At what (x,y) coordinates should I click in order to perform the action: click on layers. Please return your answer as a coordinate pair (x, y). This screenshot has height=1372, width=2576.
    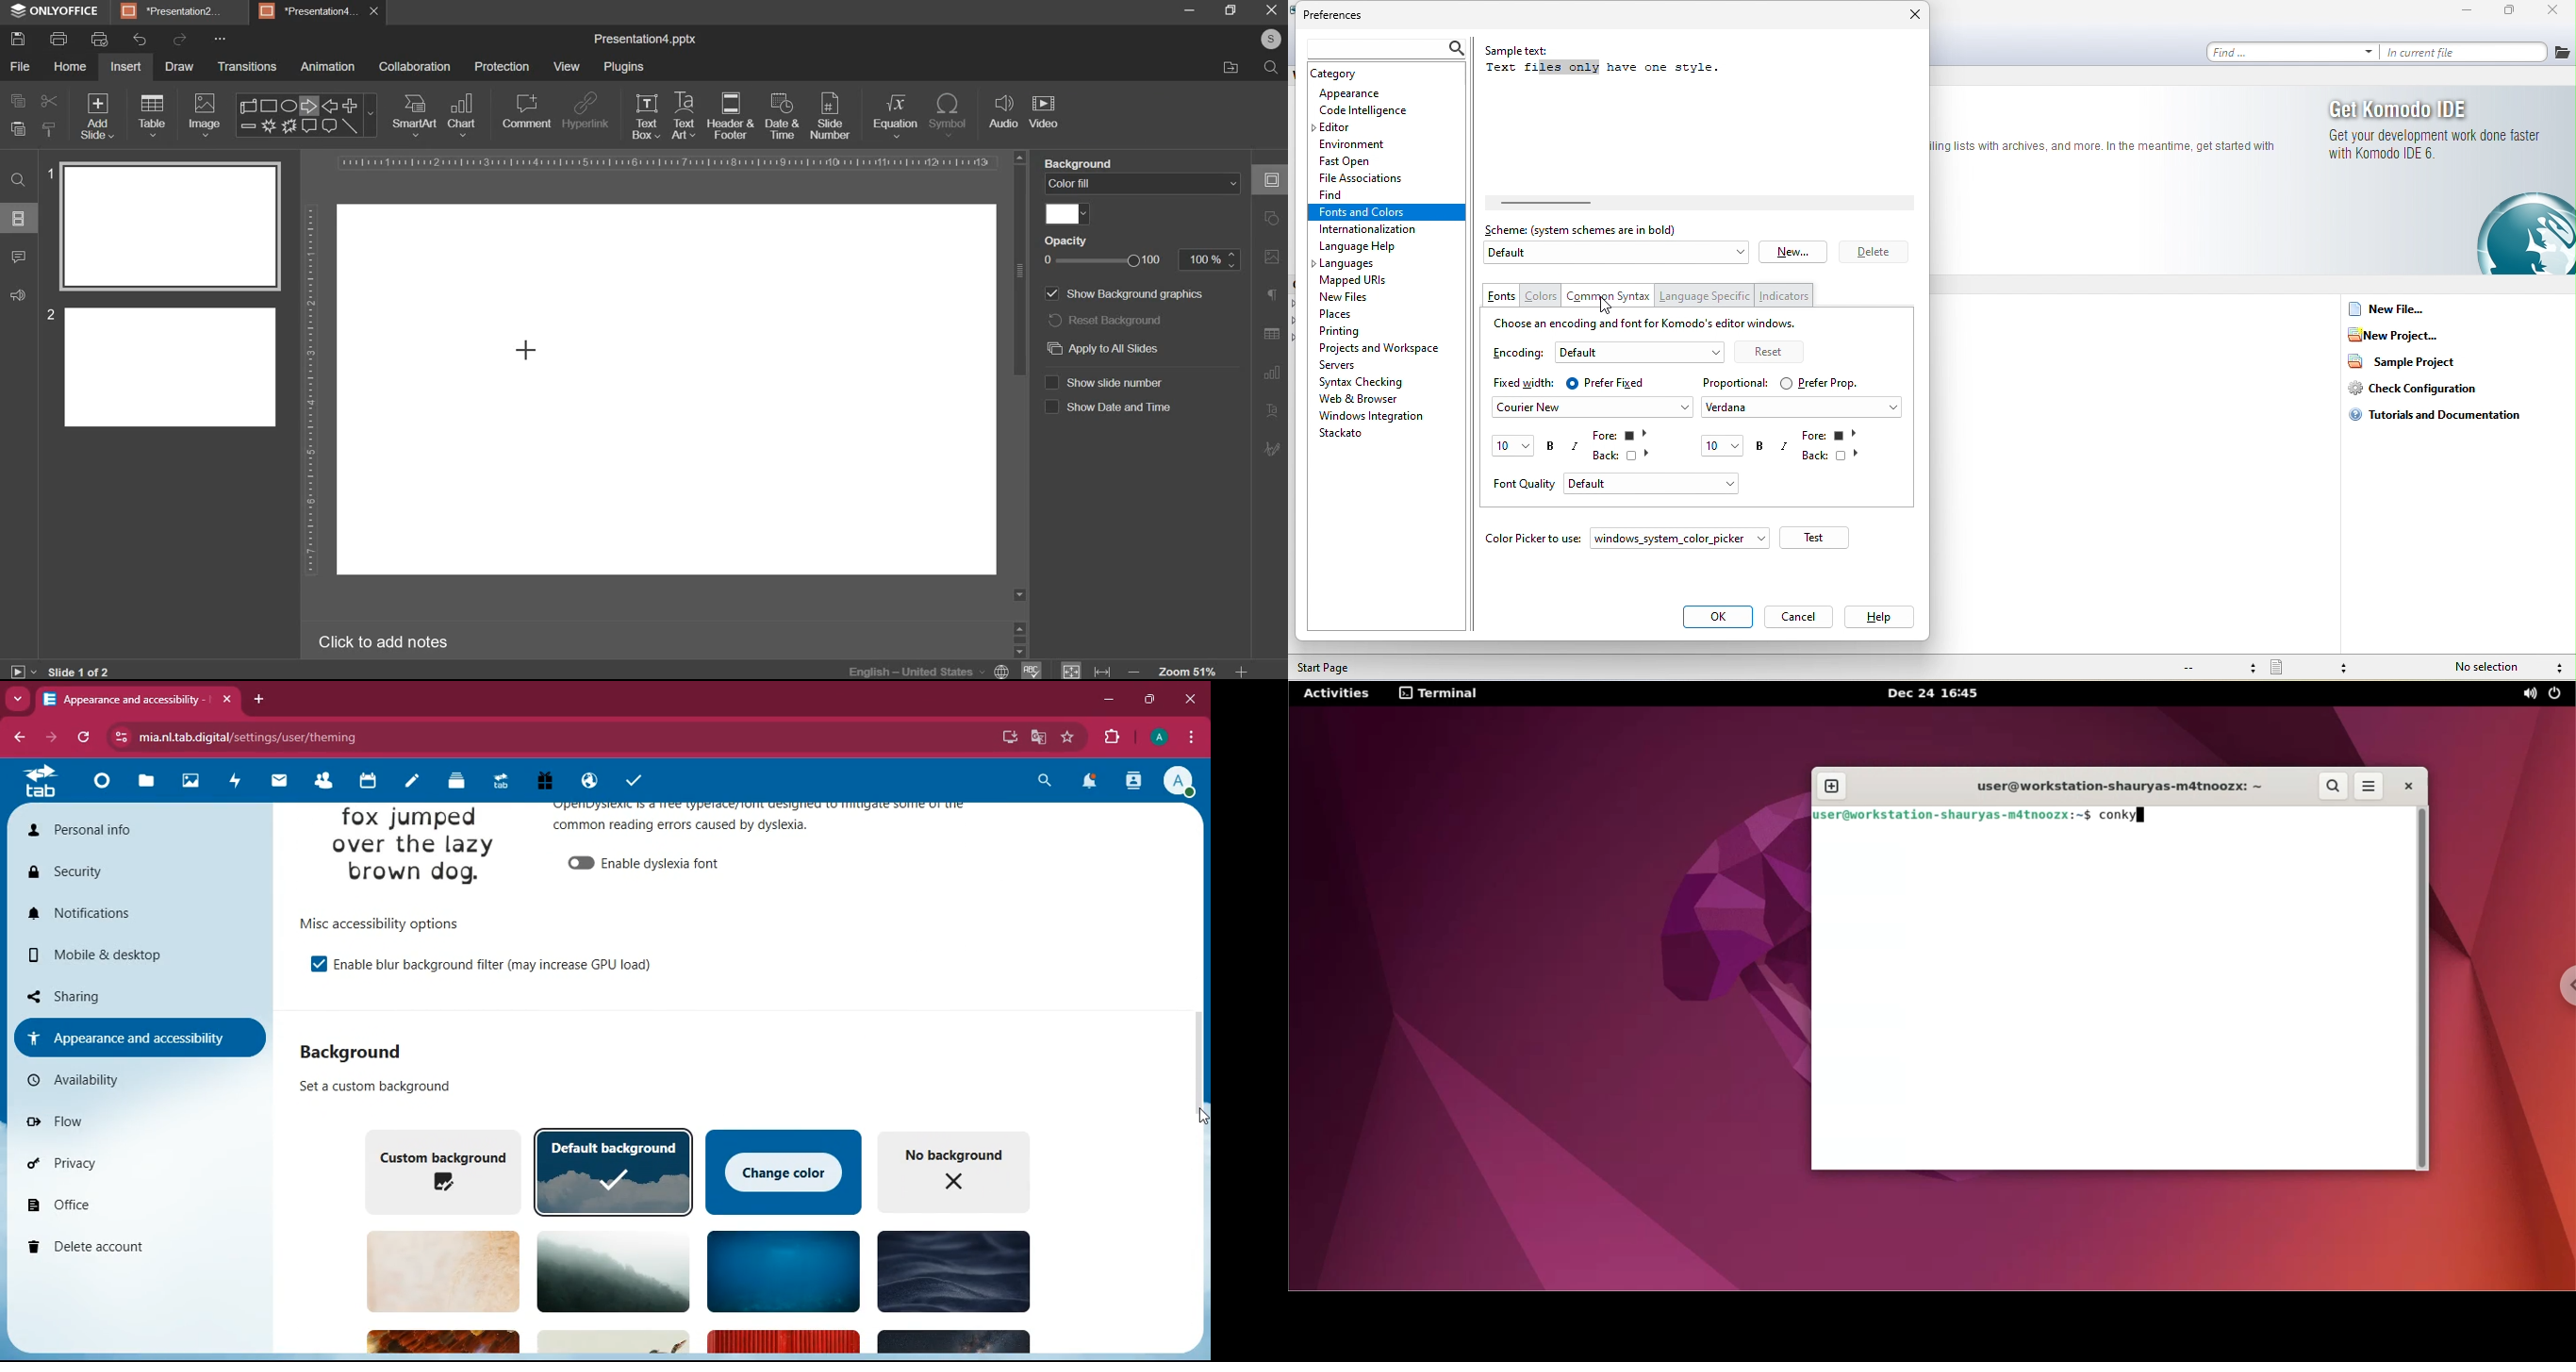
    Looking at the image, I should click on (457, 783).